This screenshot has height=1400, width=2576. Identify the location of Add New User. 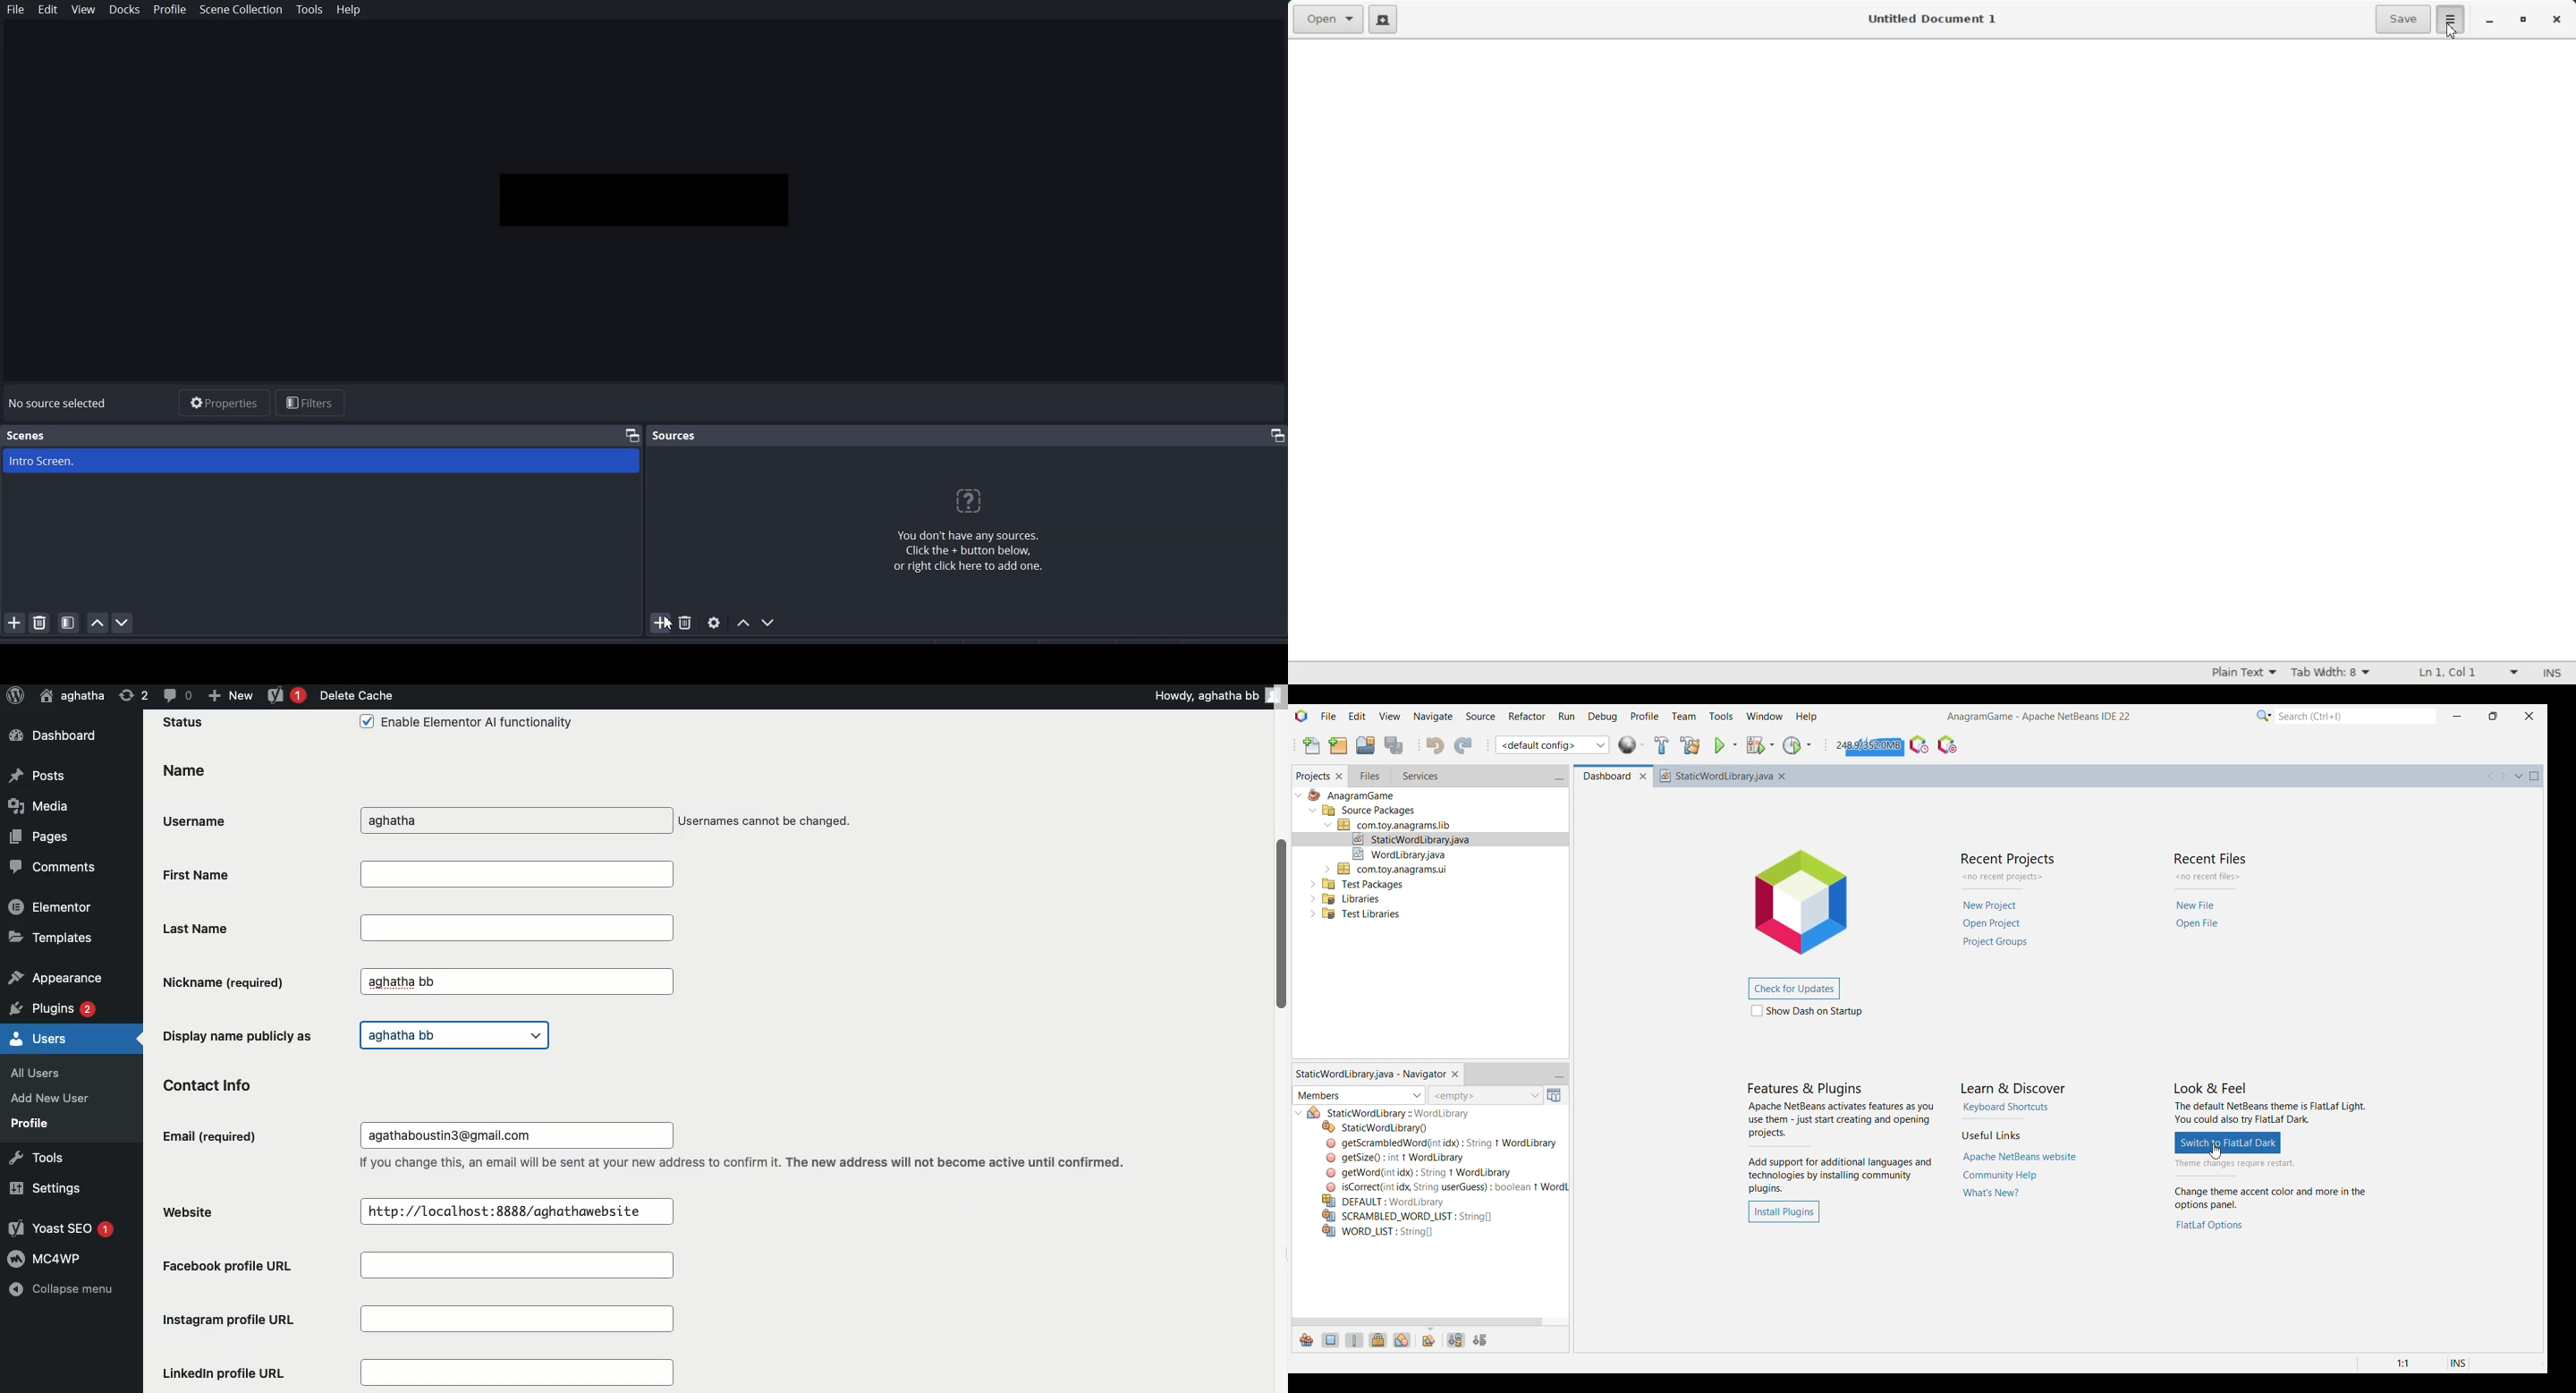
(48, 1098).